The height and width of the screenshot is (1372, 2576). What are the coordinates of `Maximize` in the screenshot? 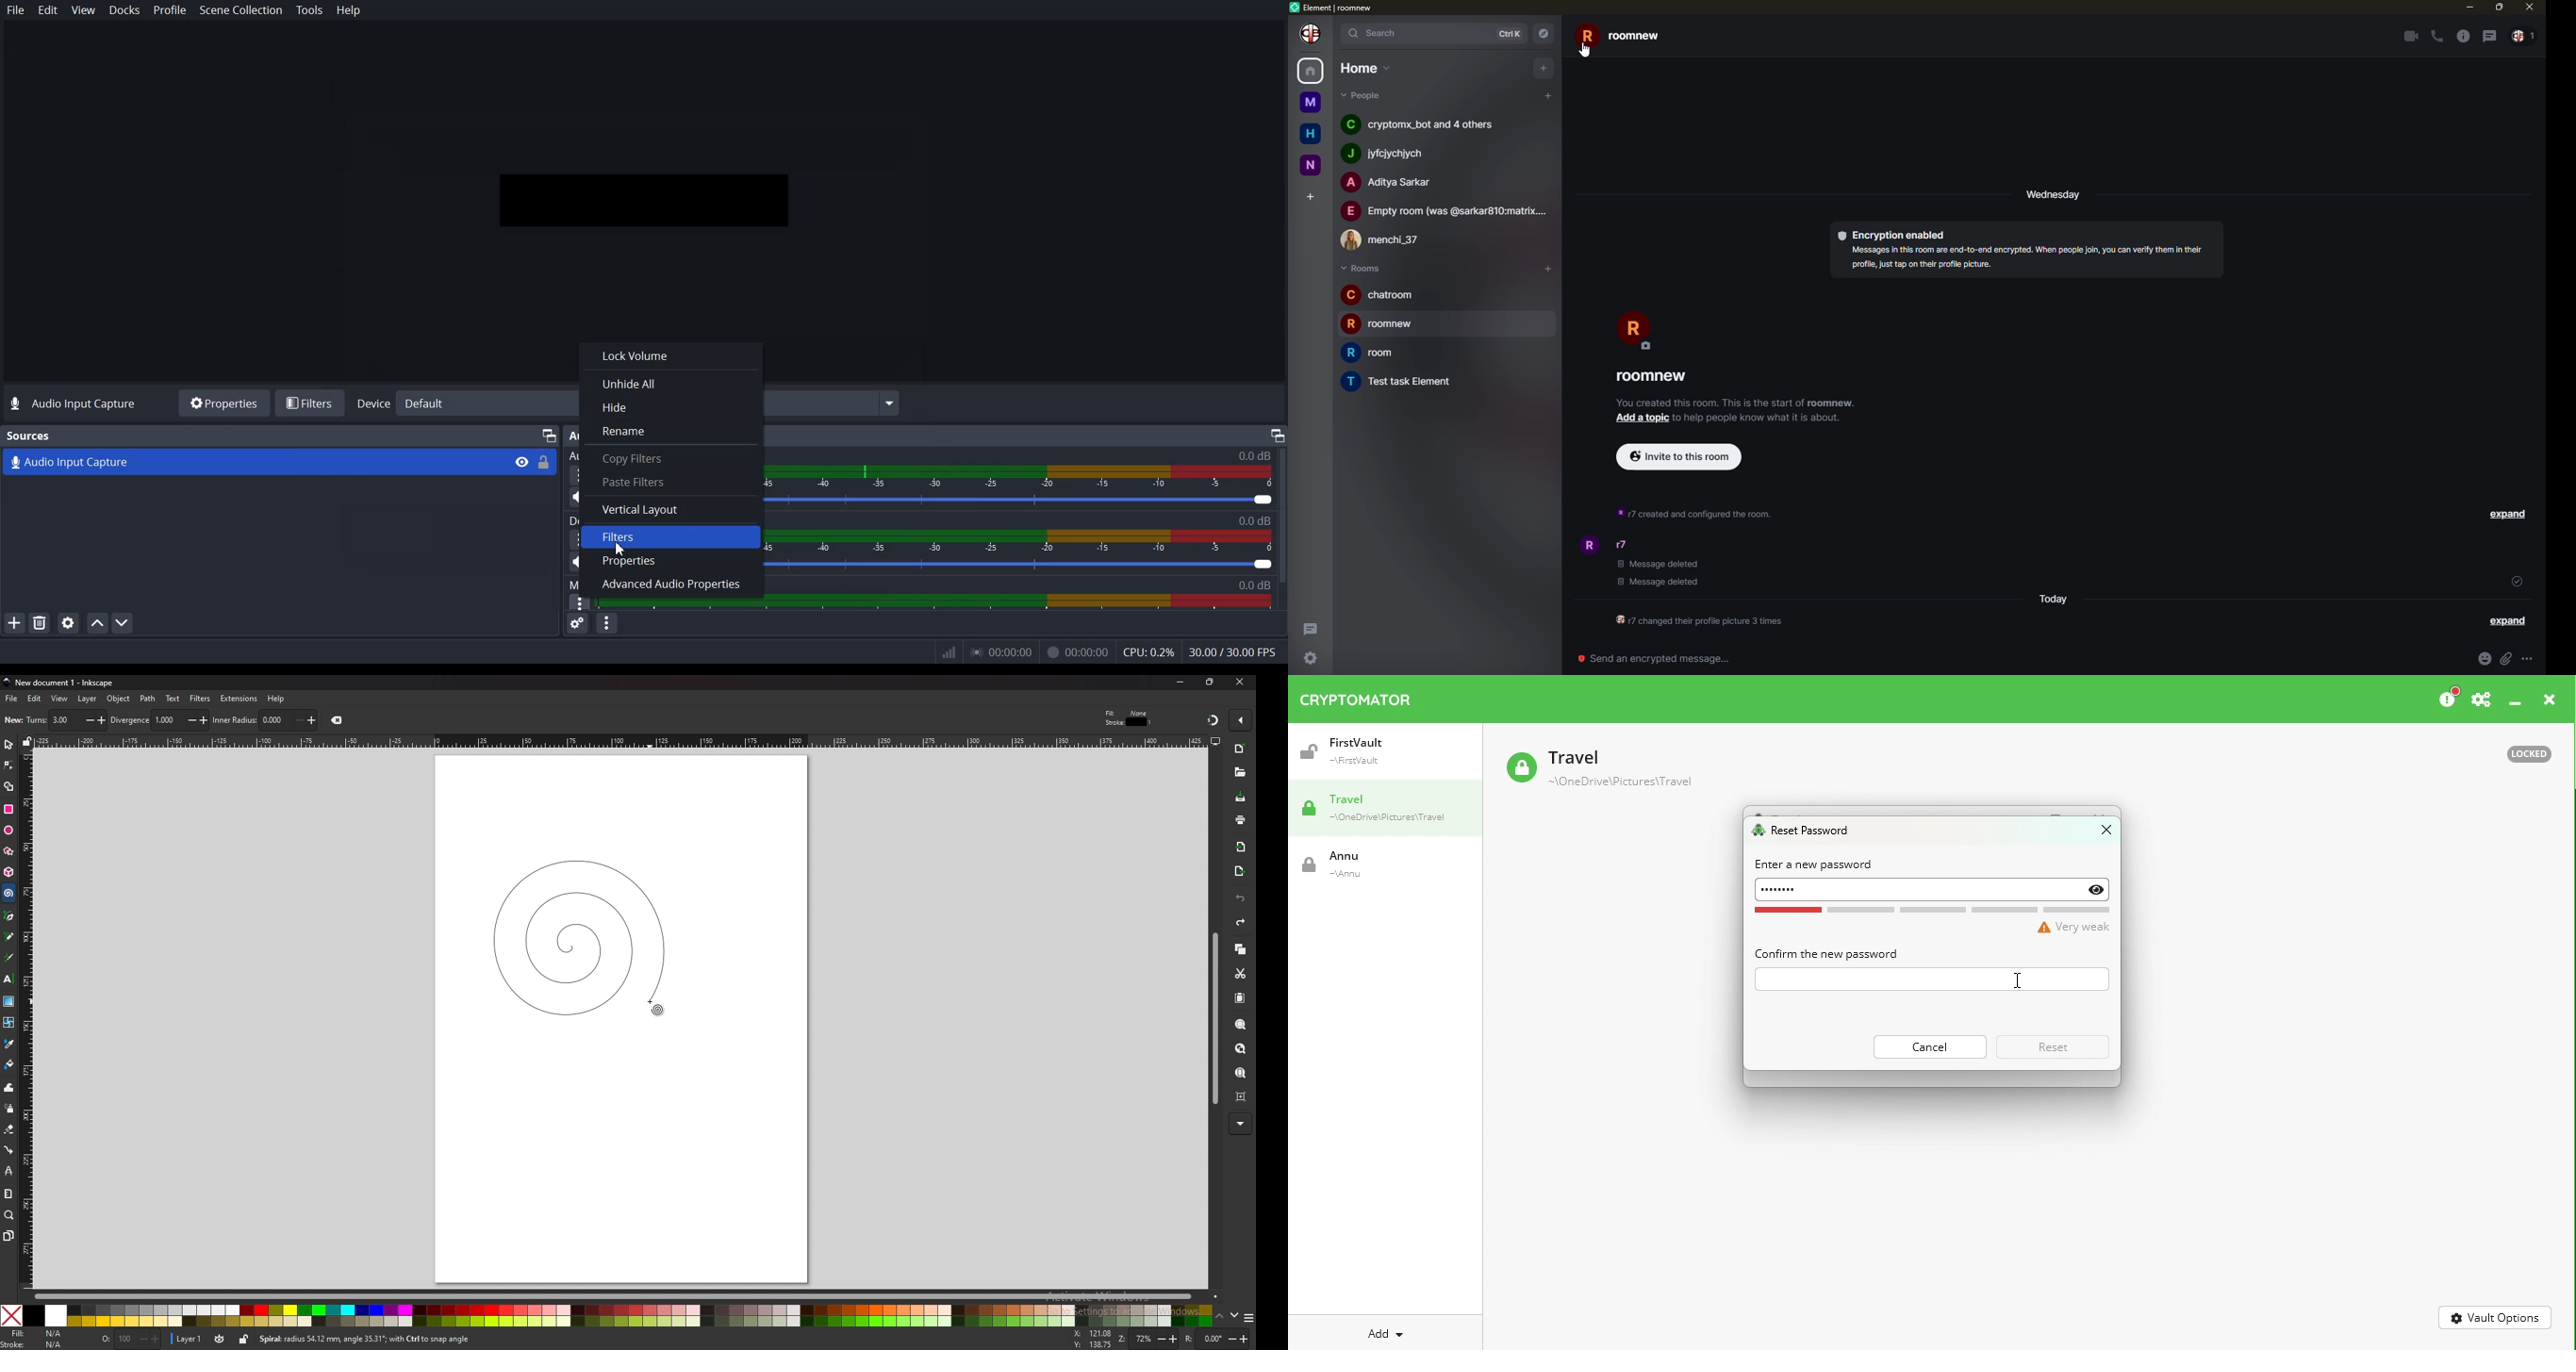 It's located at (1277, 435).